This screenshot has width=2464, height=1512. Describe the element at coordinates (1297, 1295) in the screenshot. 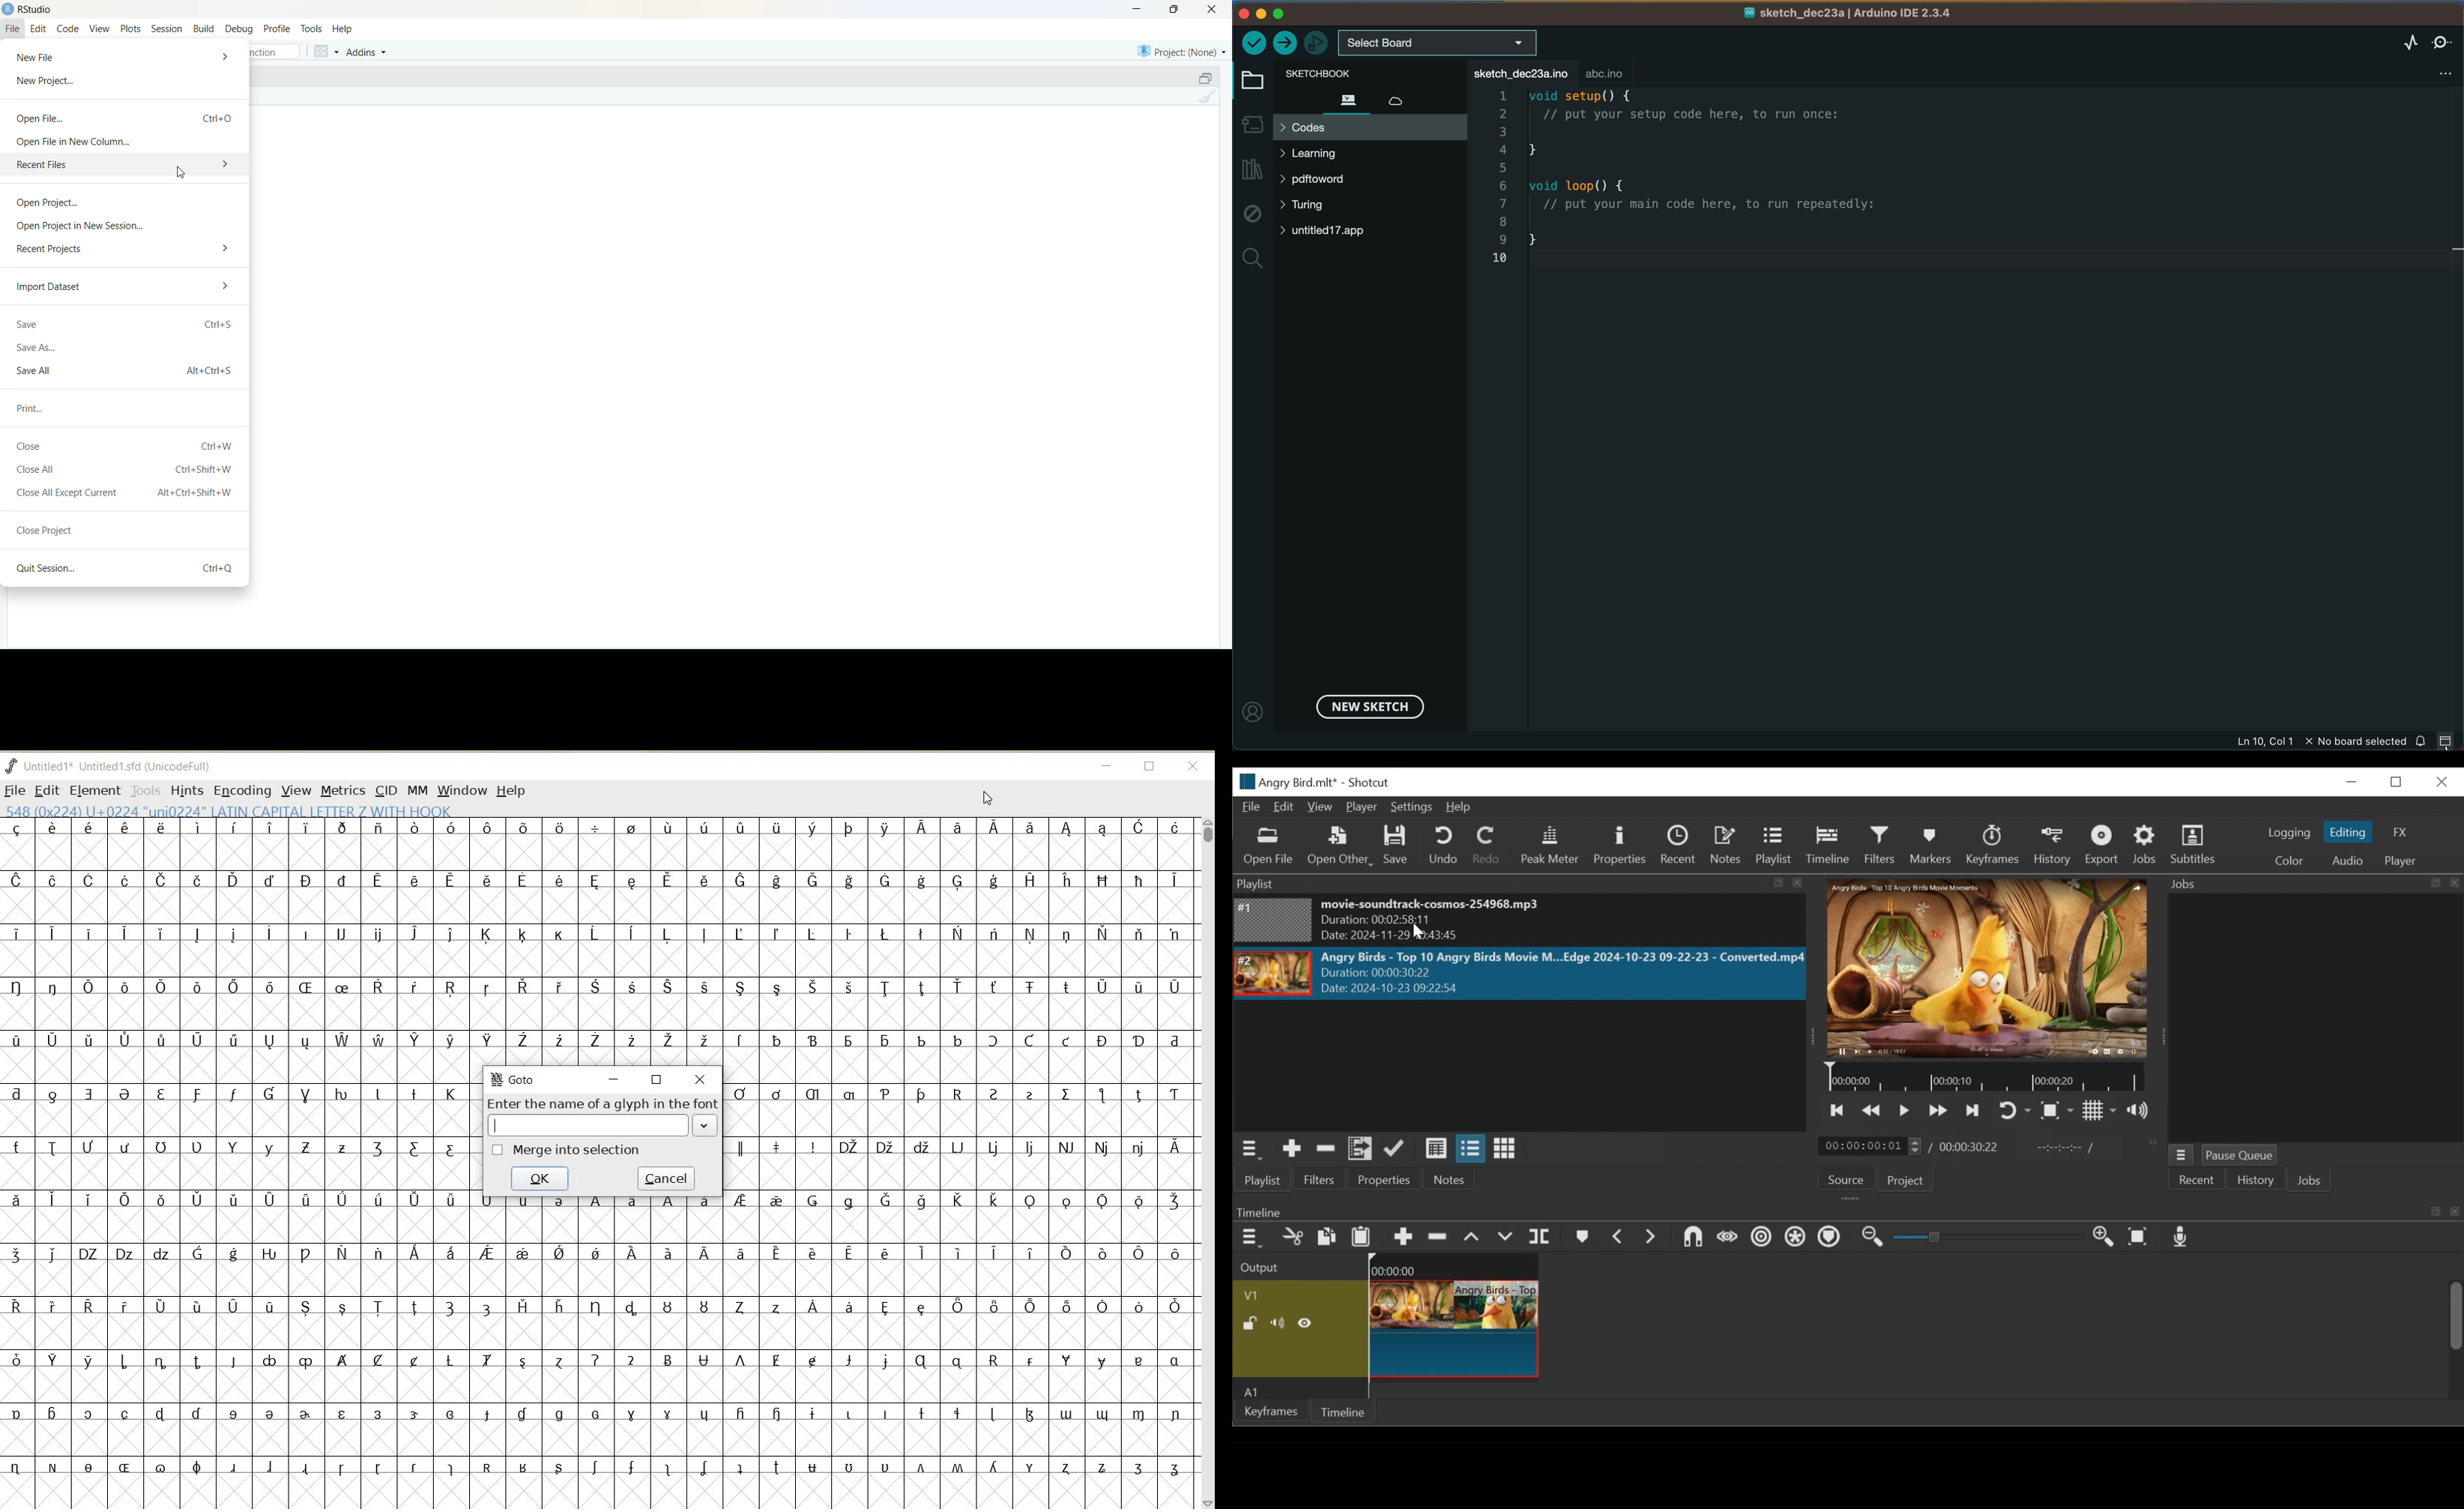

I see `Video` at that location.